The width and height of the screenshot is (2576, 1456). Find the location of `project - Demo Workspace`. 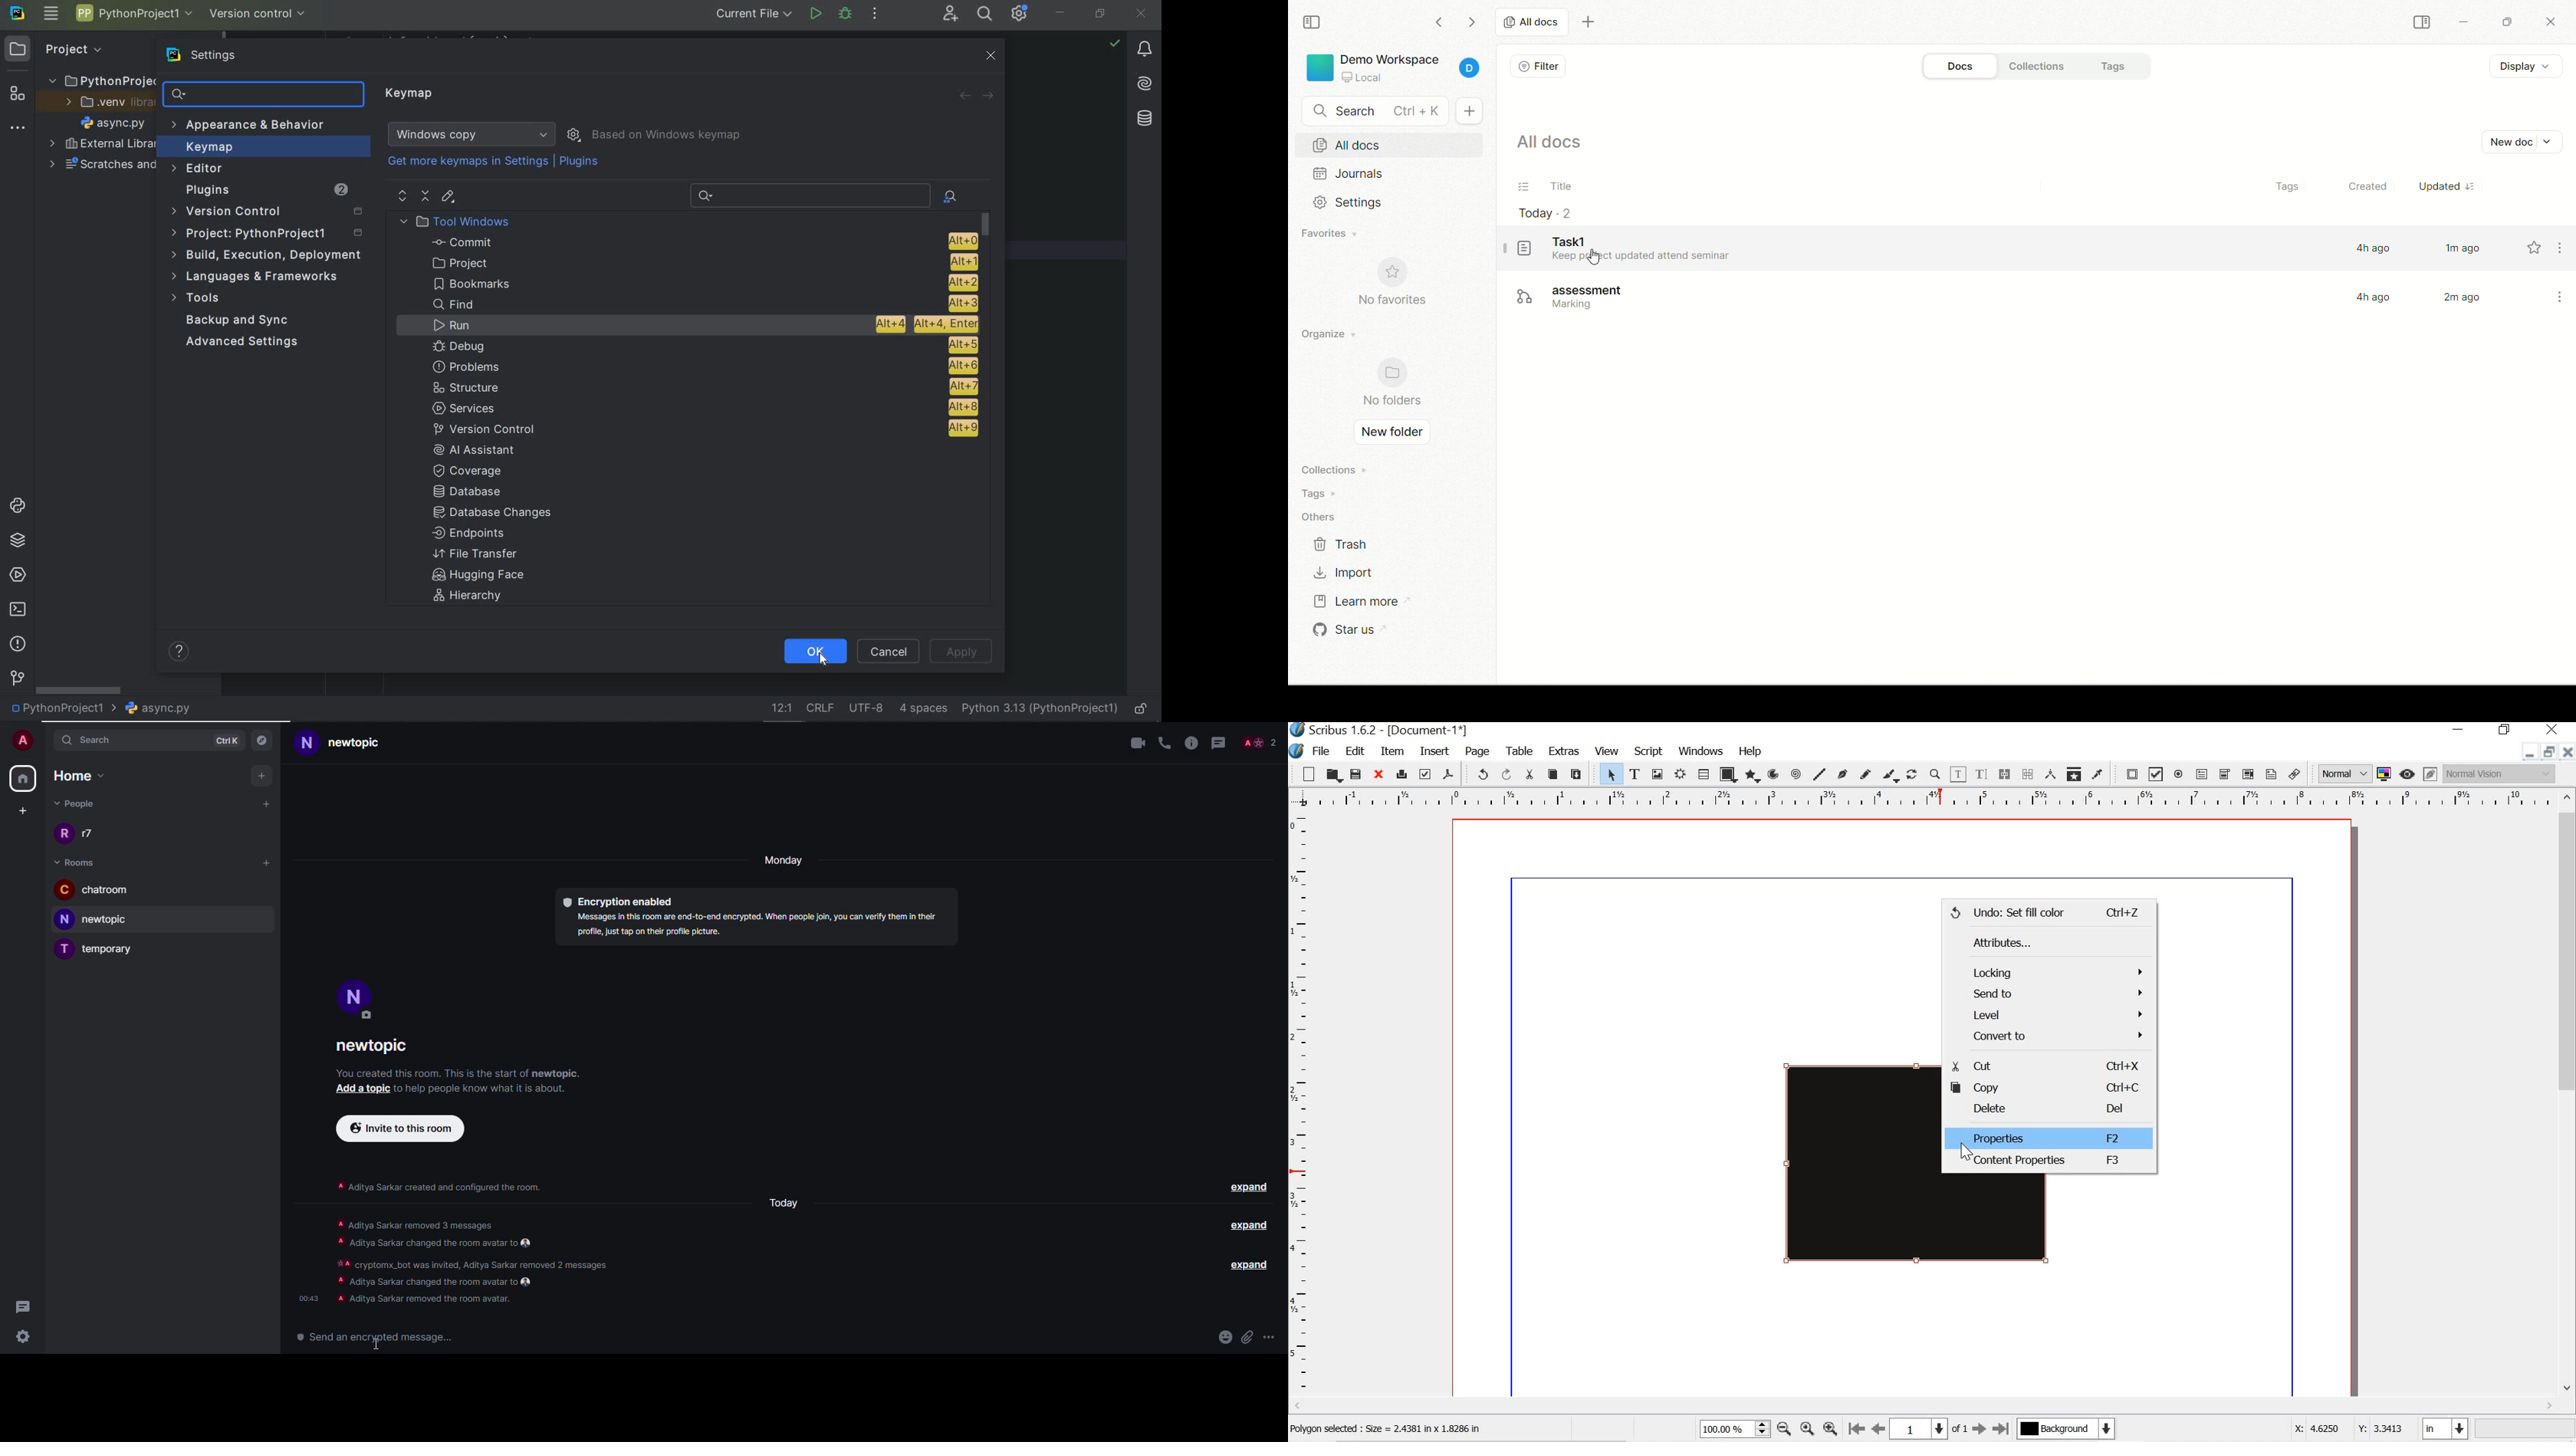

project - Demo Workspace is located at coordinates (1394, 65).